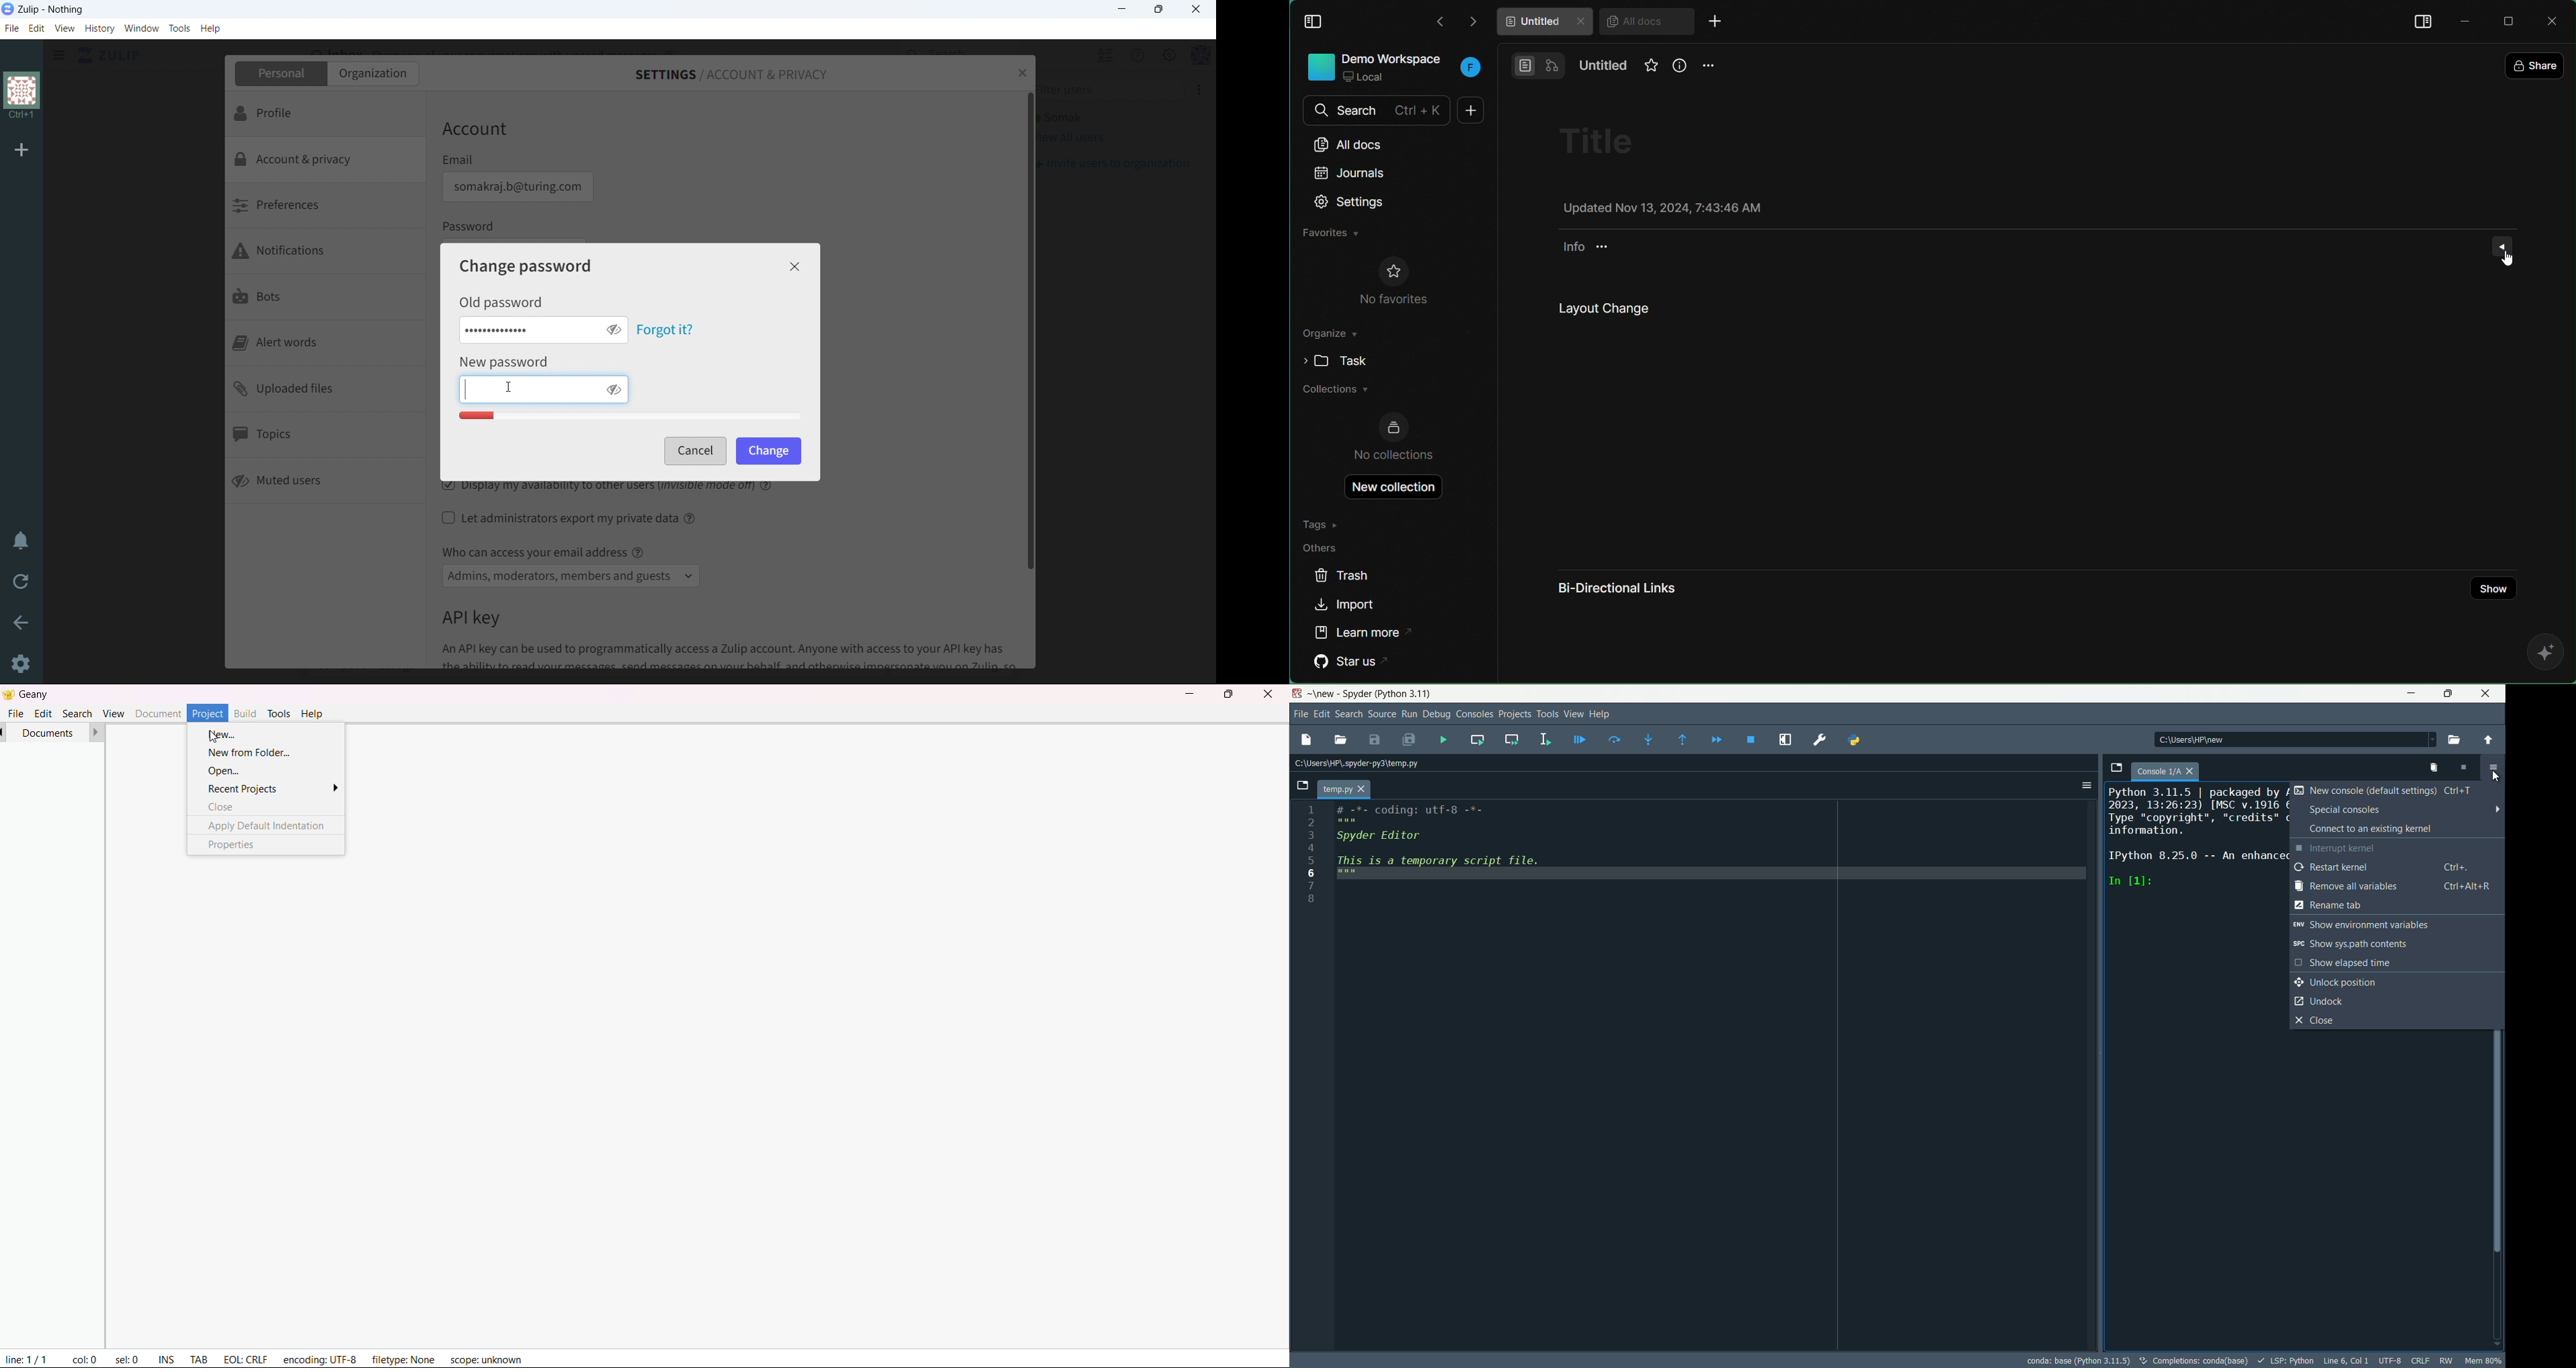  What do you see at coordinates (1351, 203) in the screenshot?
I see `settings` at bounding box center [1351, 203].